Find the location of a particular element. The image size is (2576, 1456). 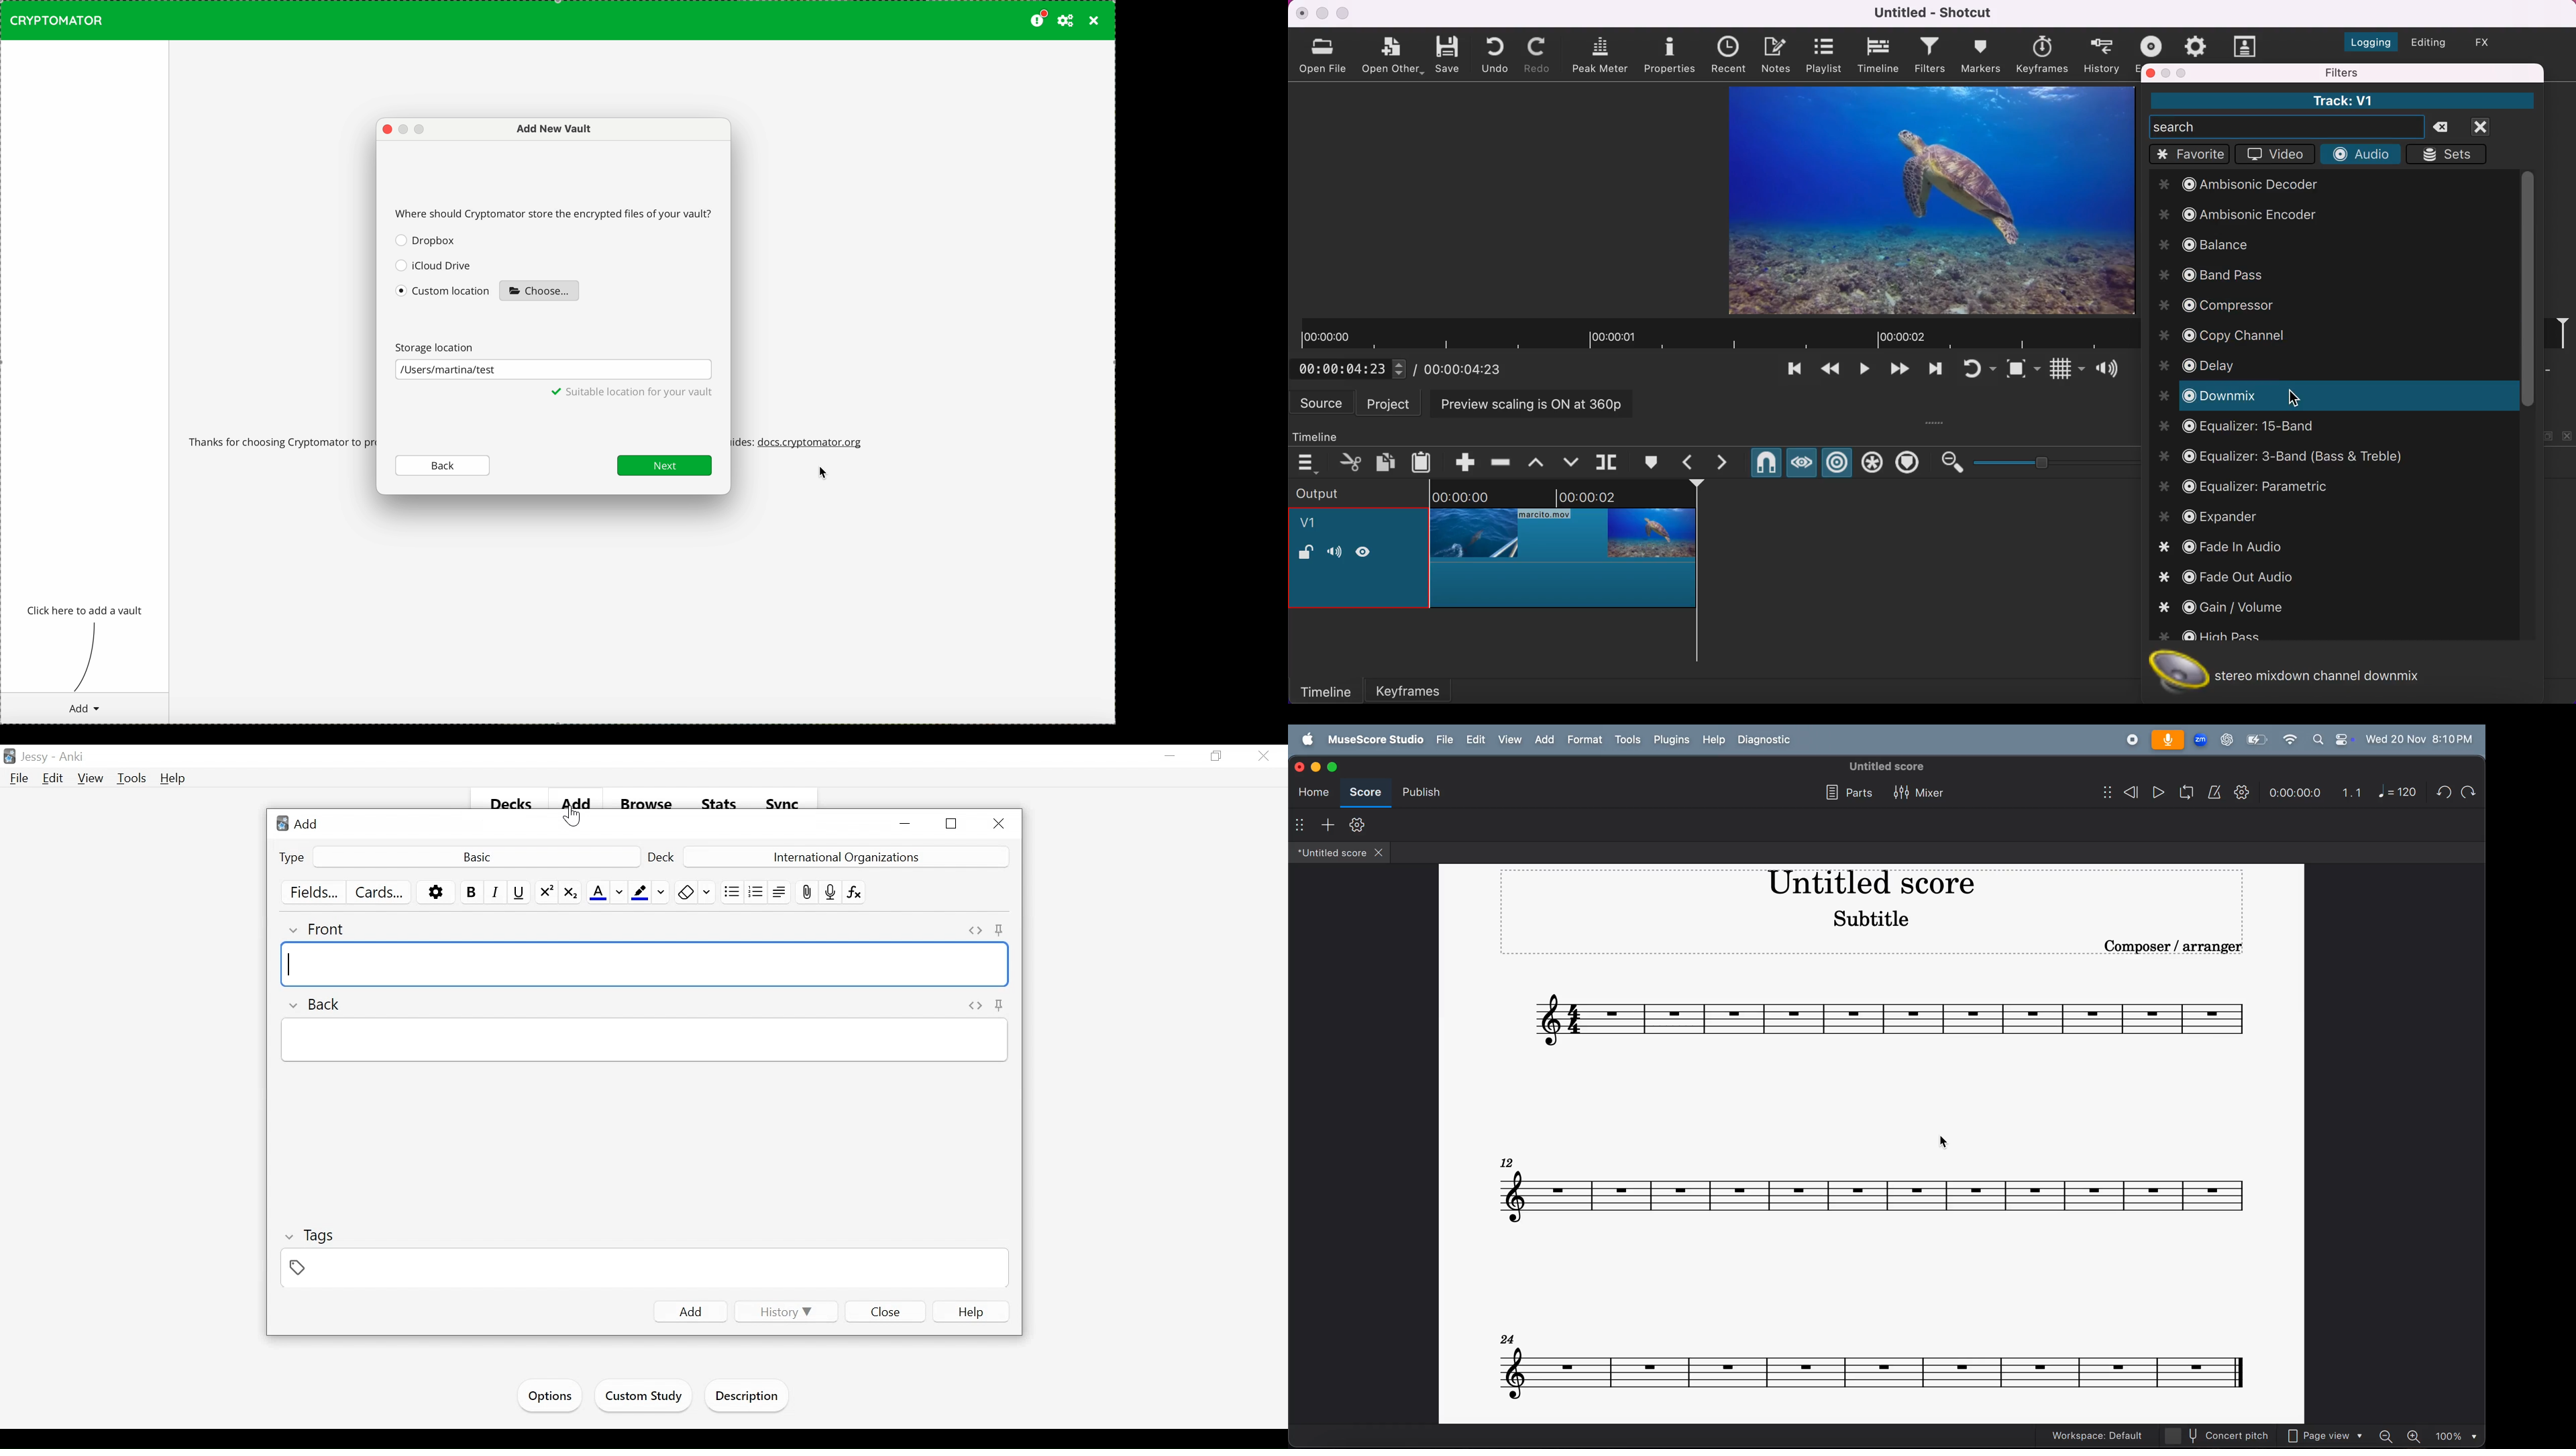

click to add a vault is located at coordinates (86, 611).